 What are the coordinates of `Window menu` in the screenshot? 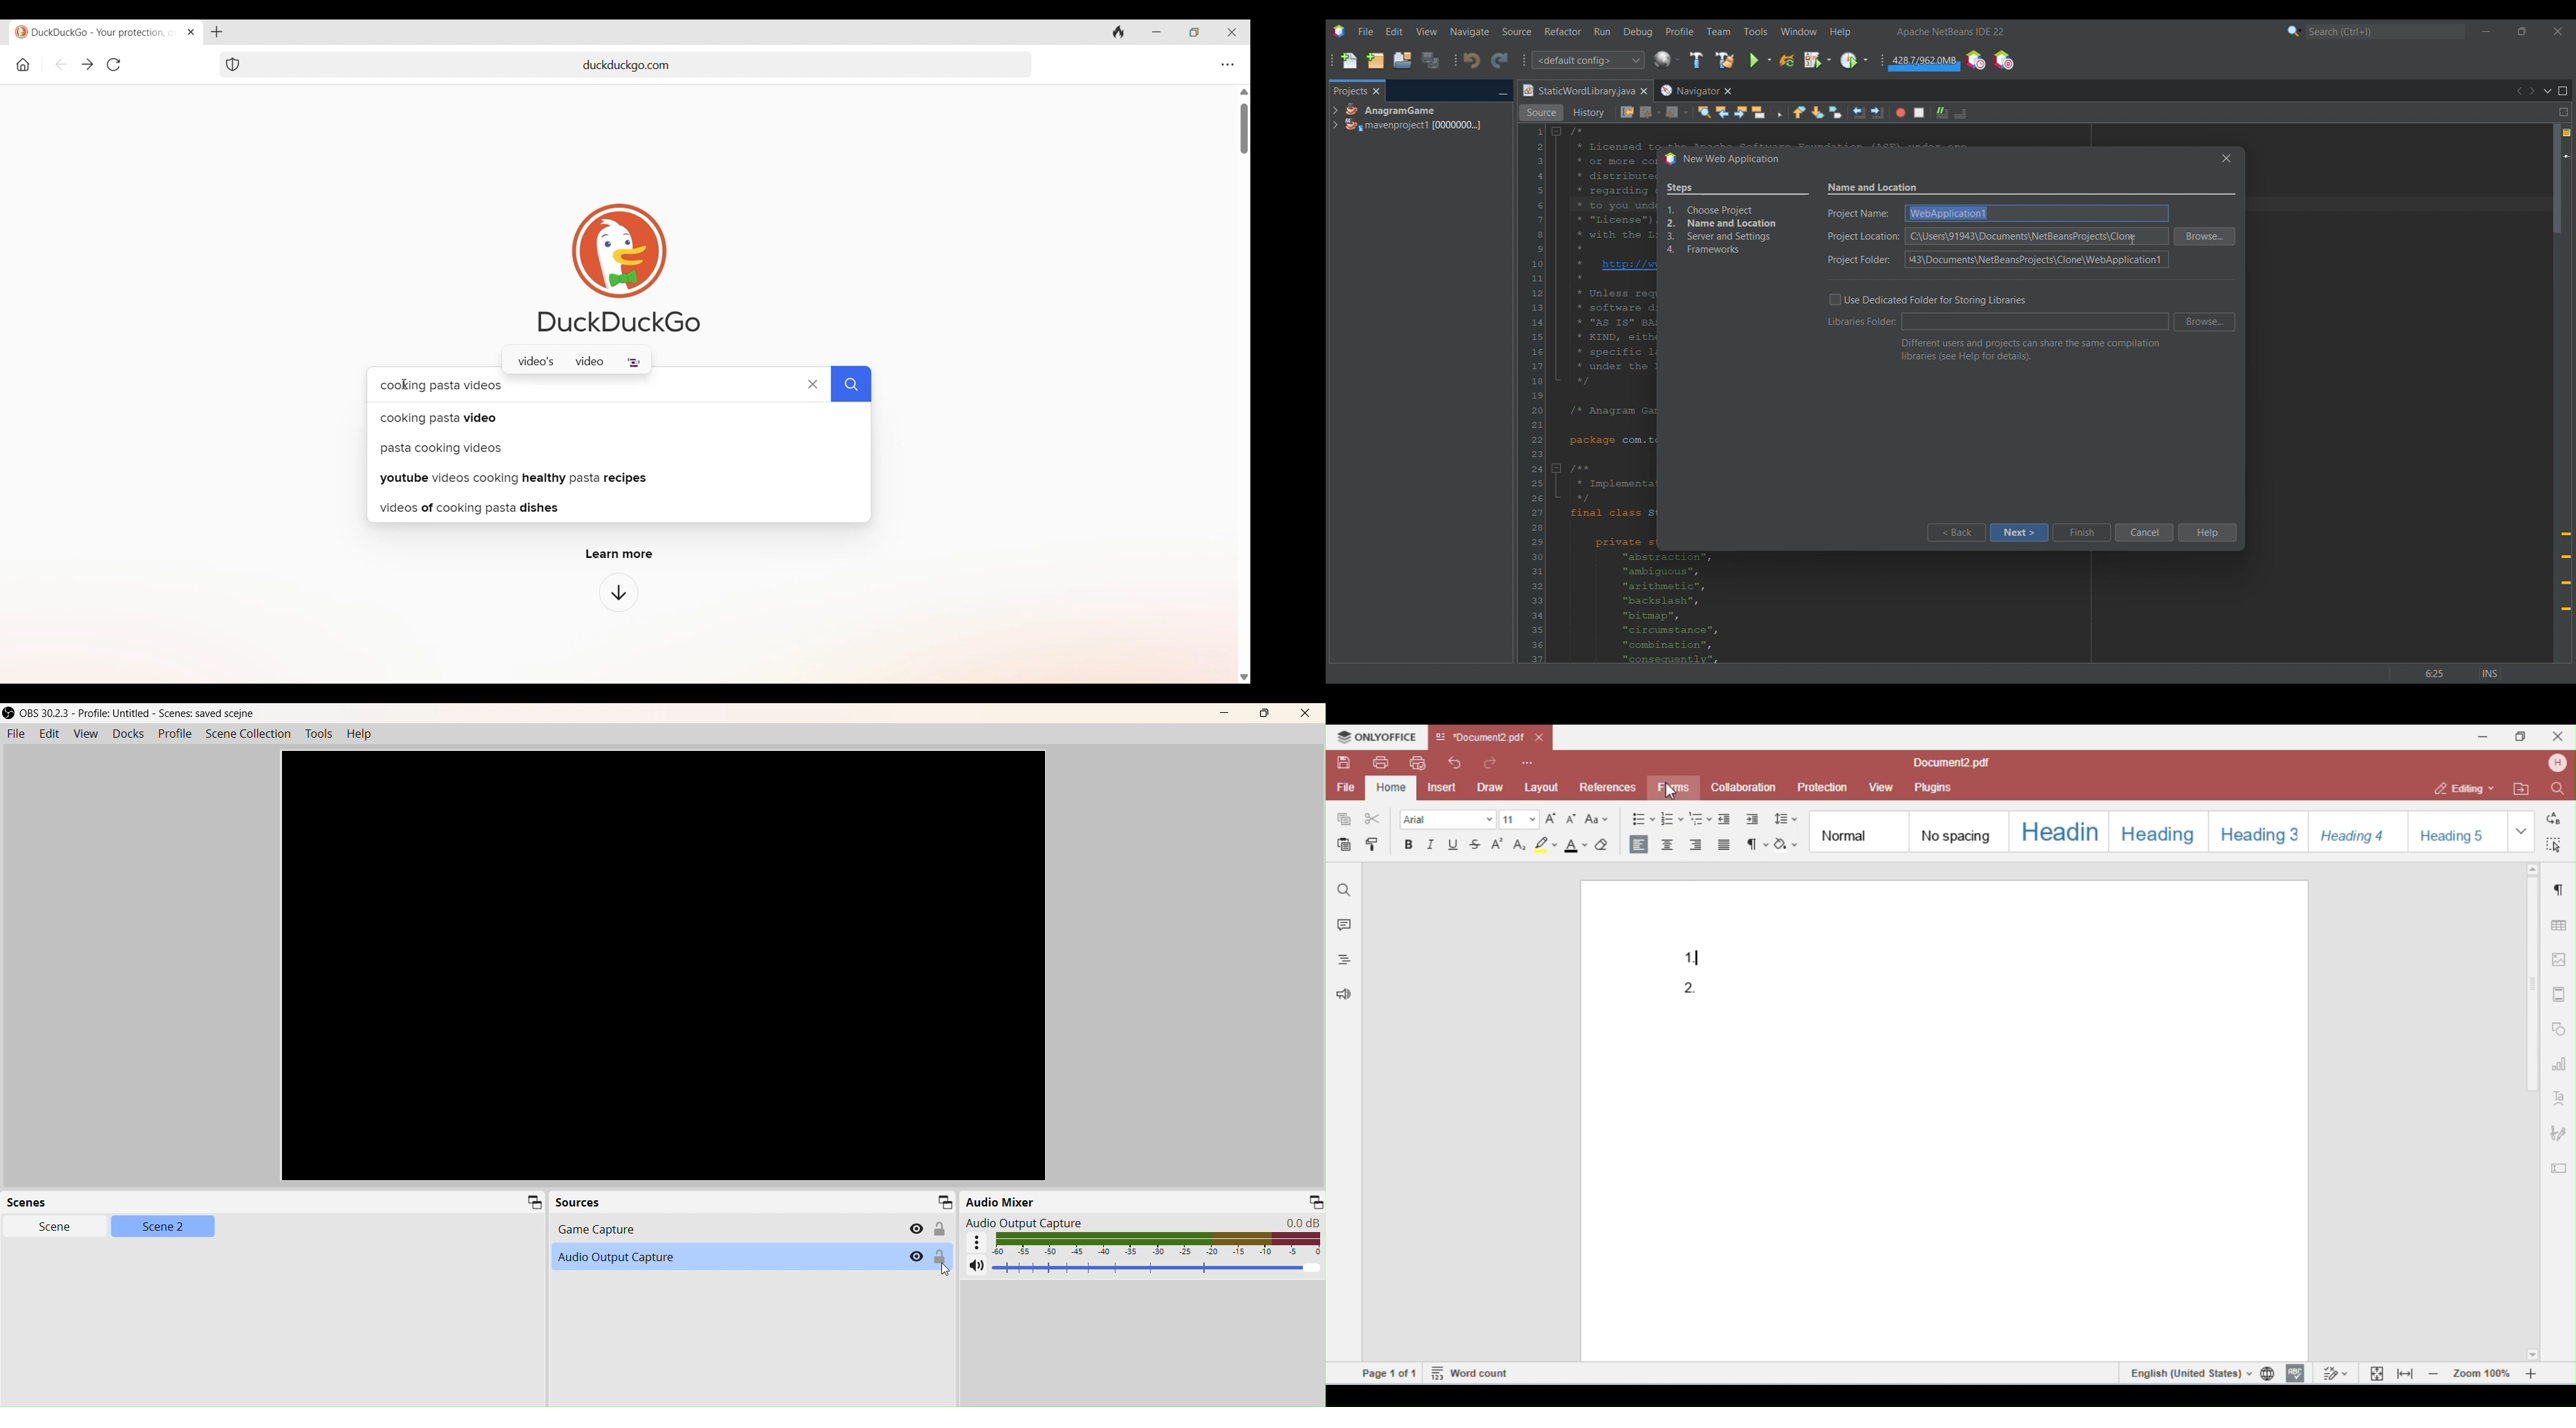 It's located at (1799, 31).